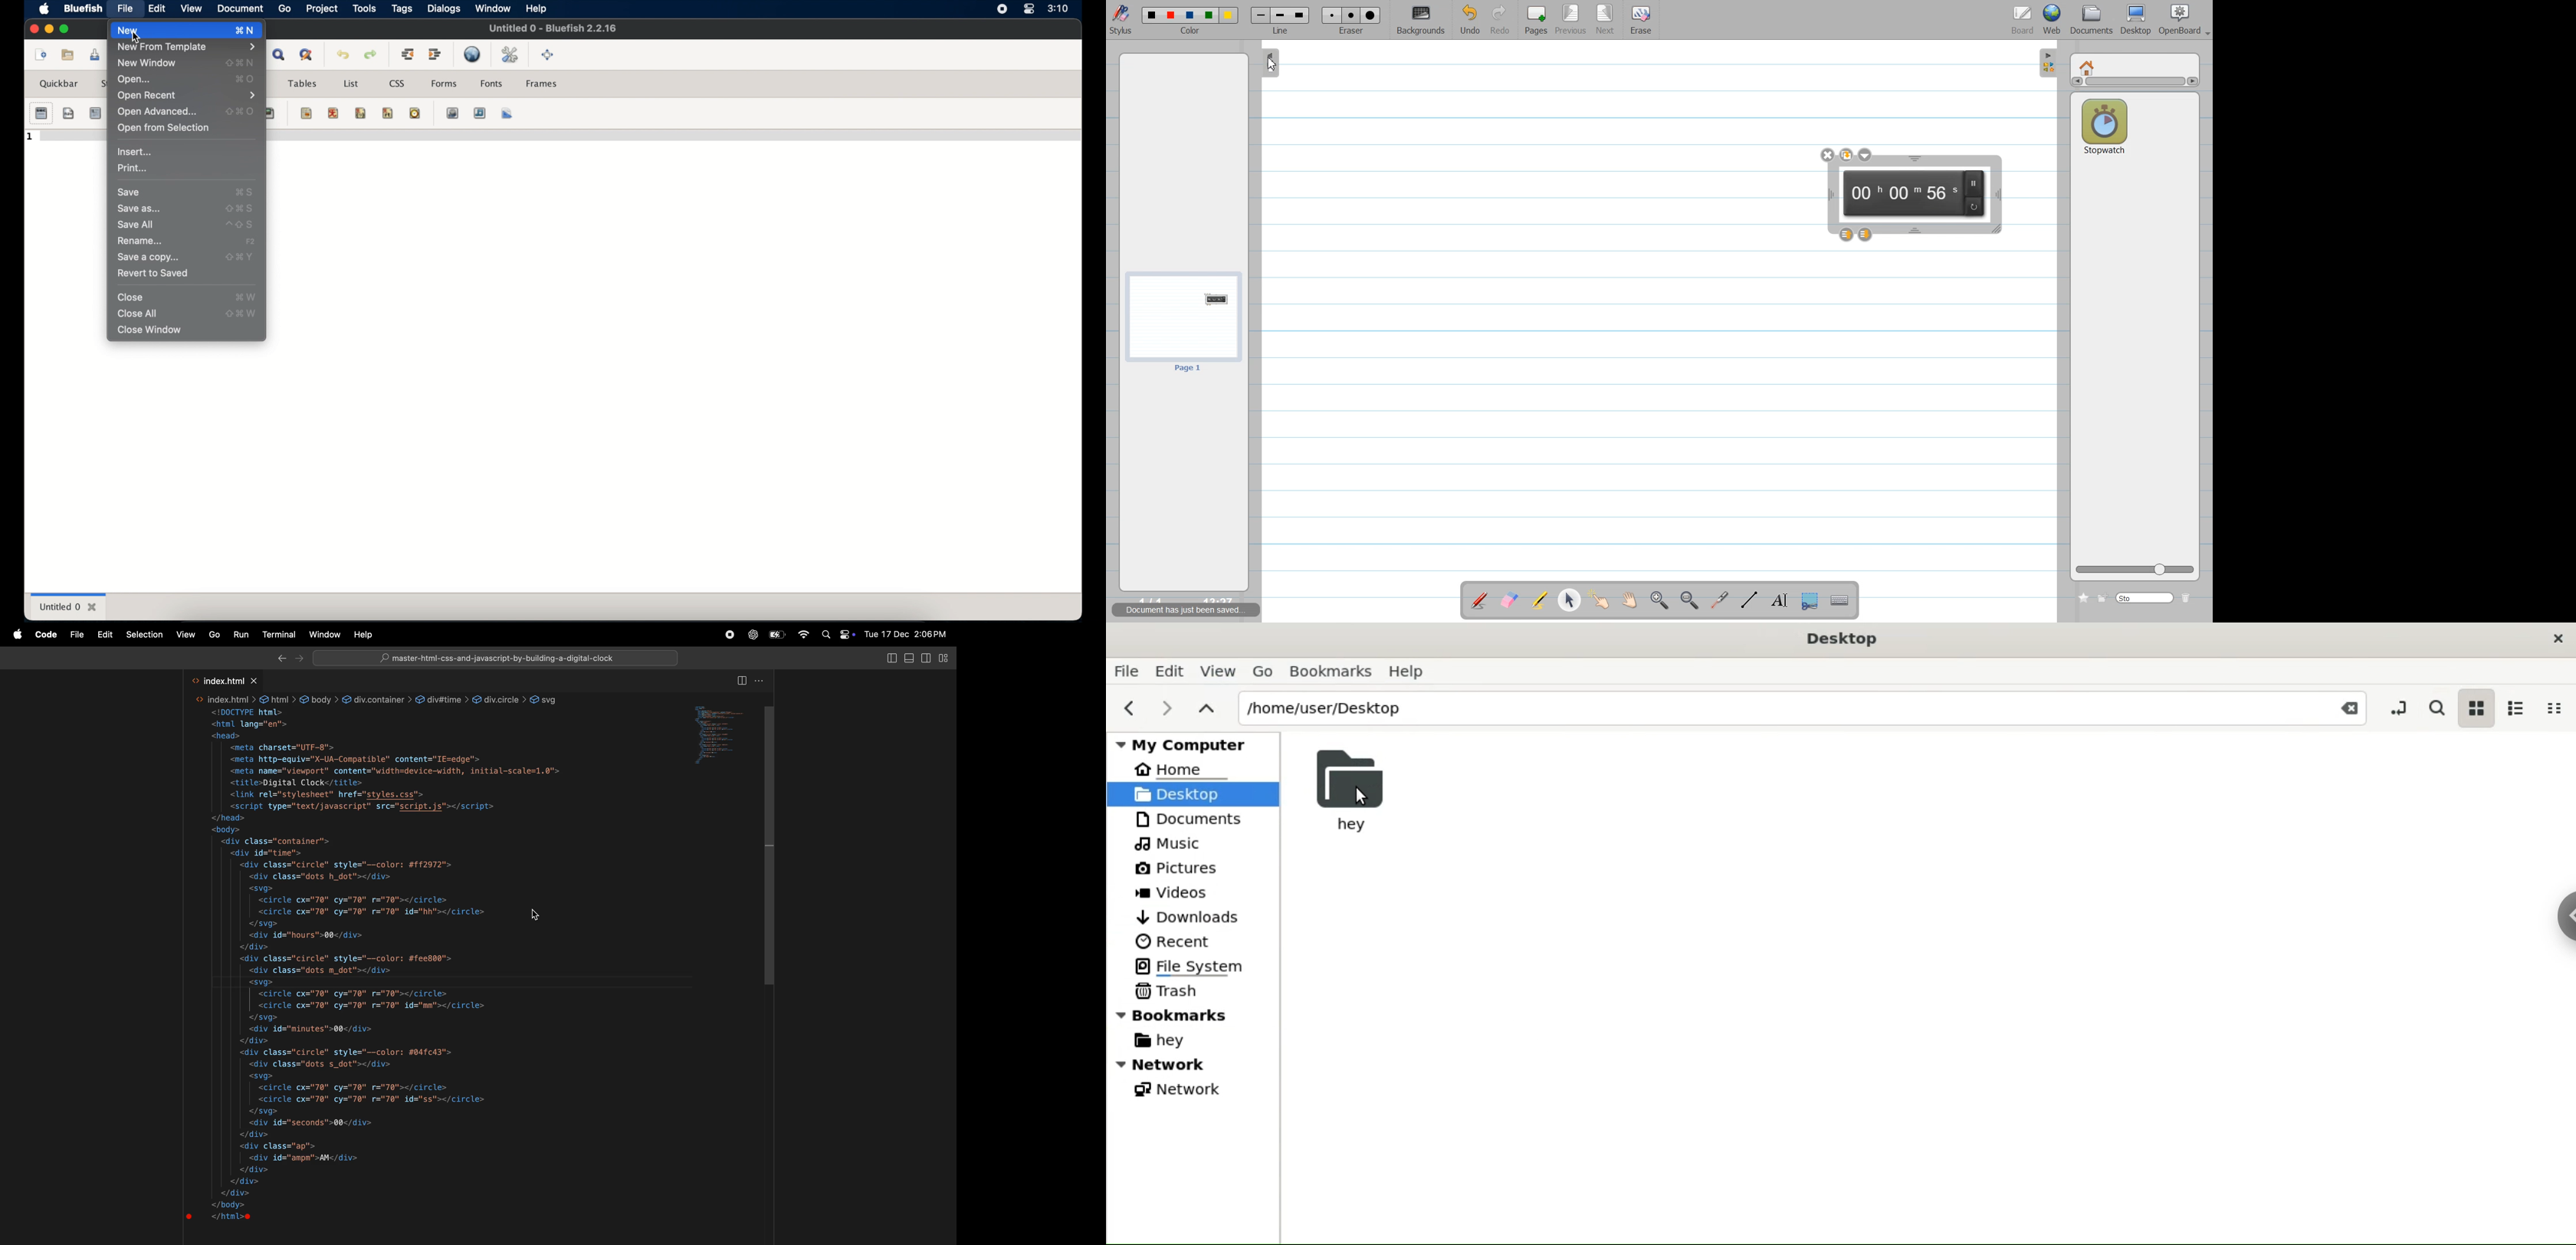  I want to click on frames, so click(543, 84).